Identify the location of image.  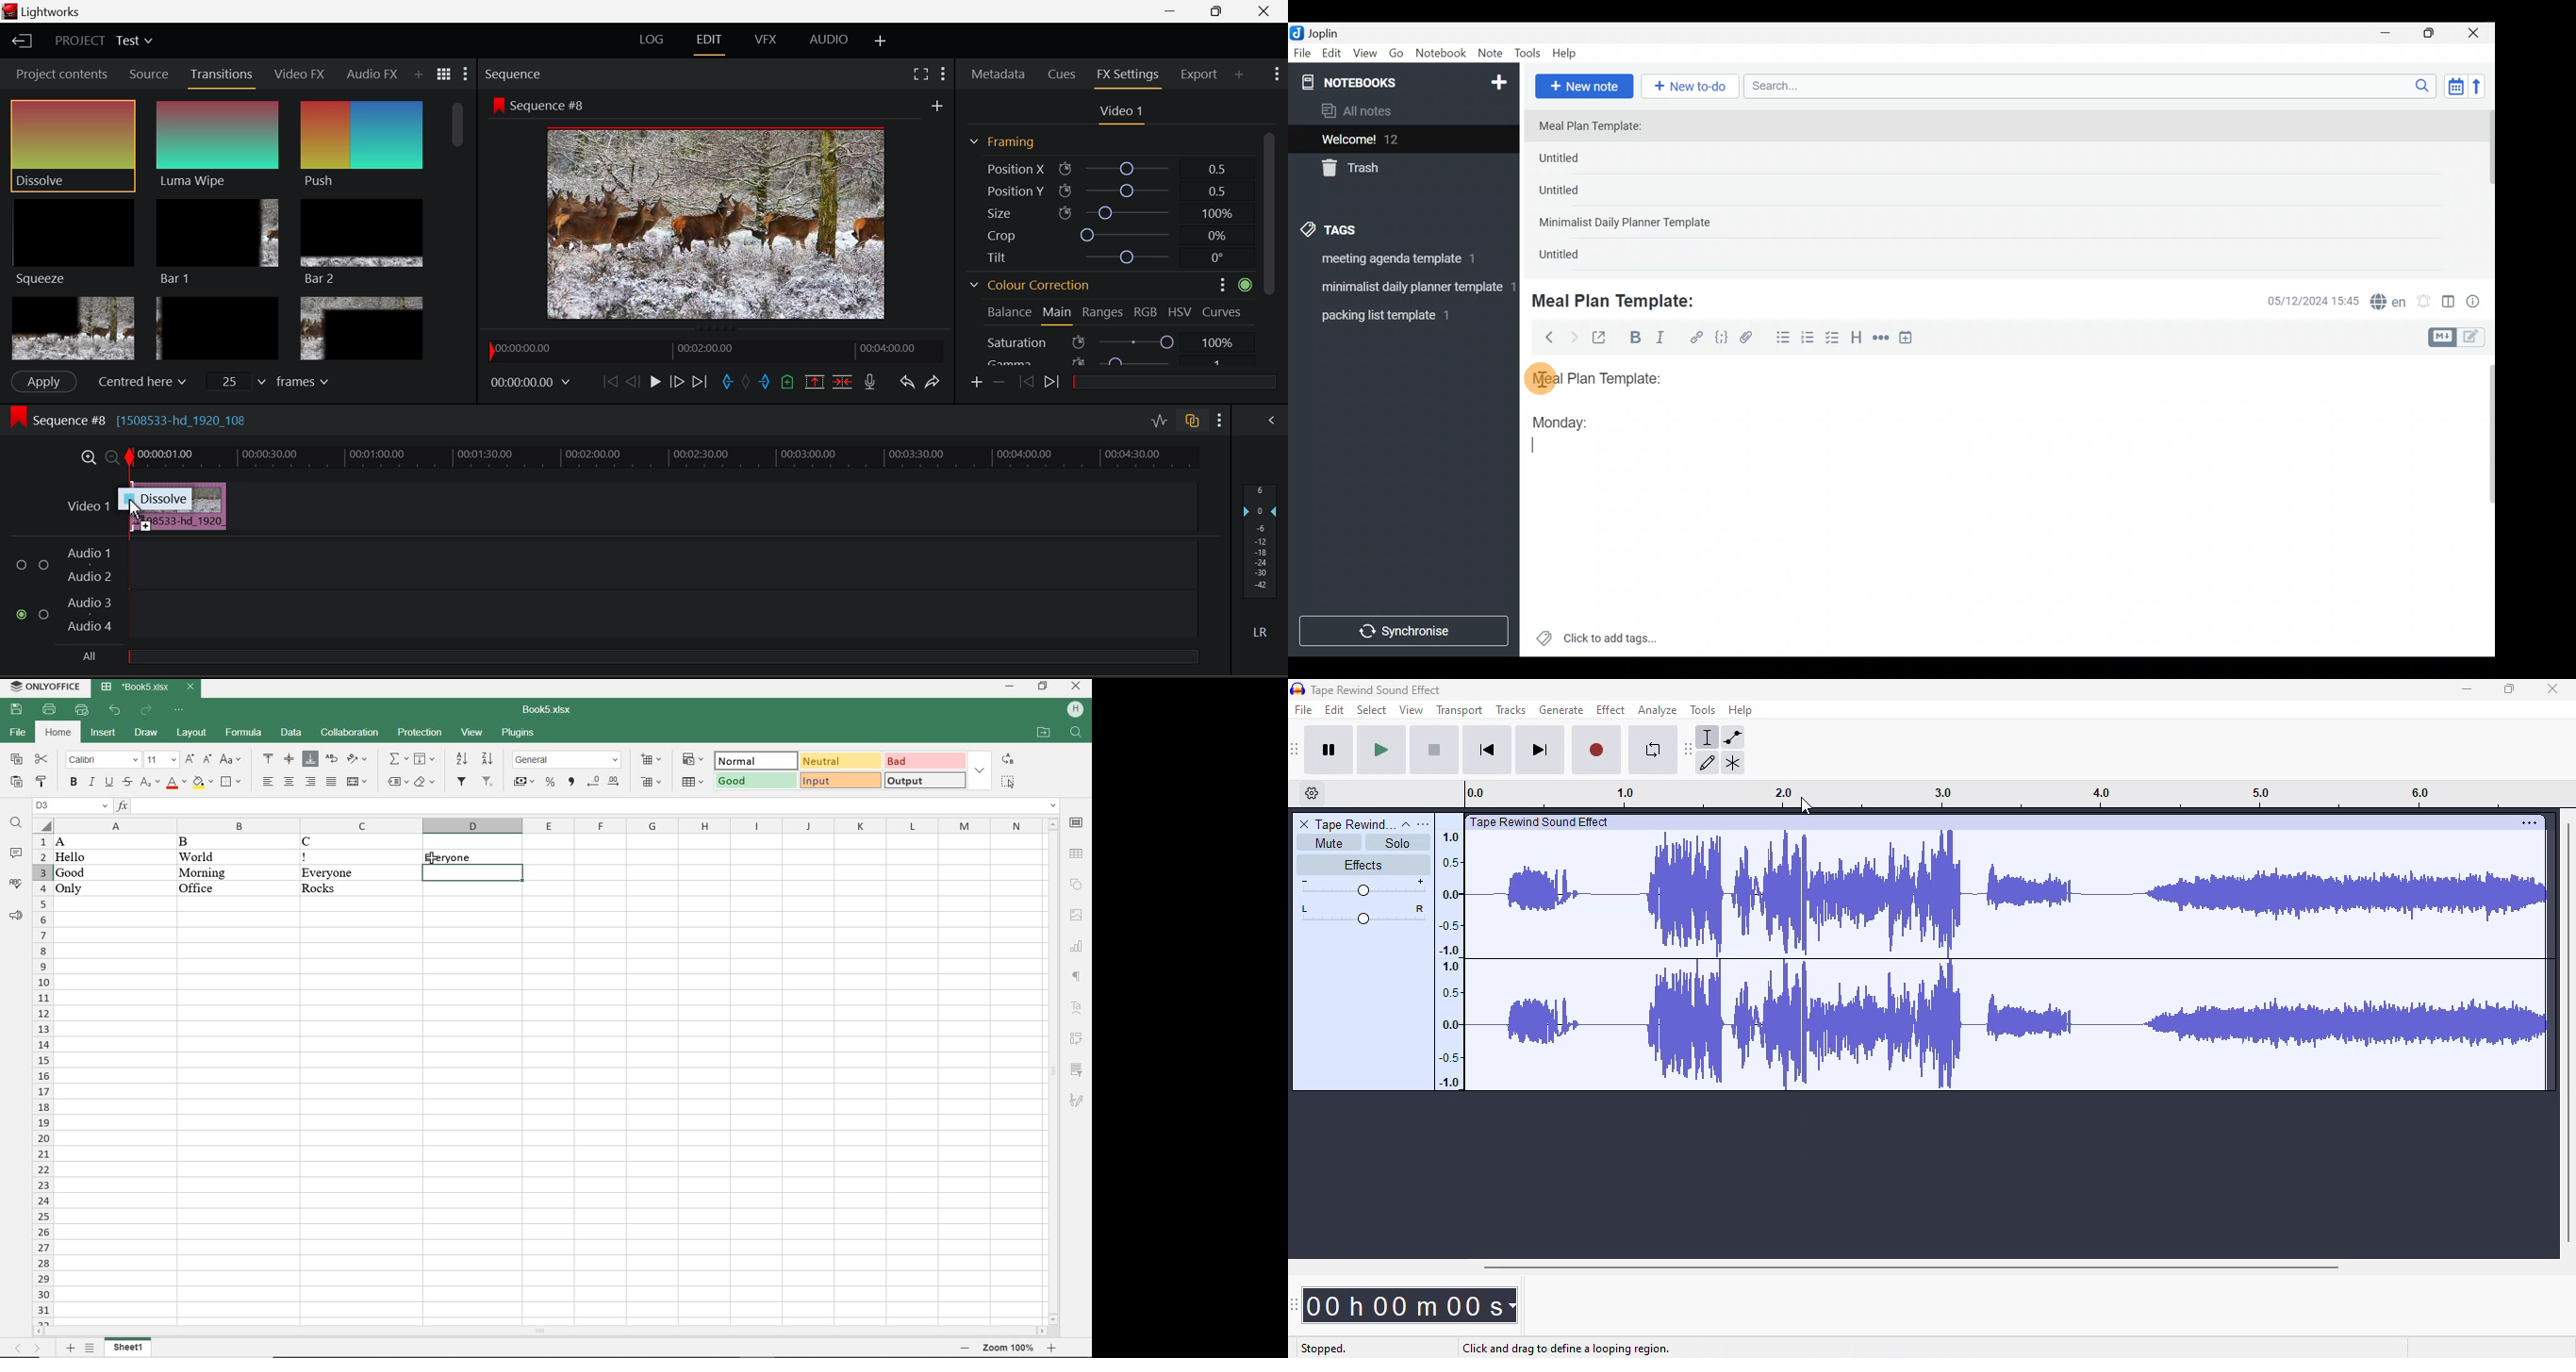
(1076, 914).